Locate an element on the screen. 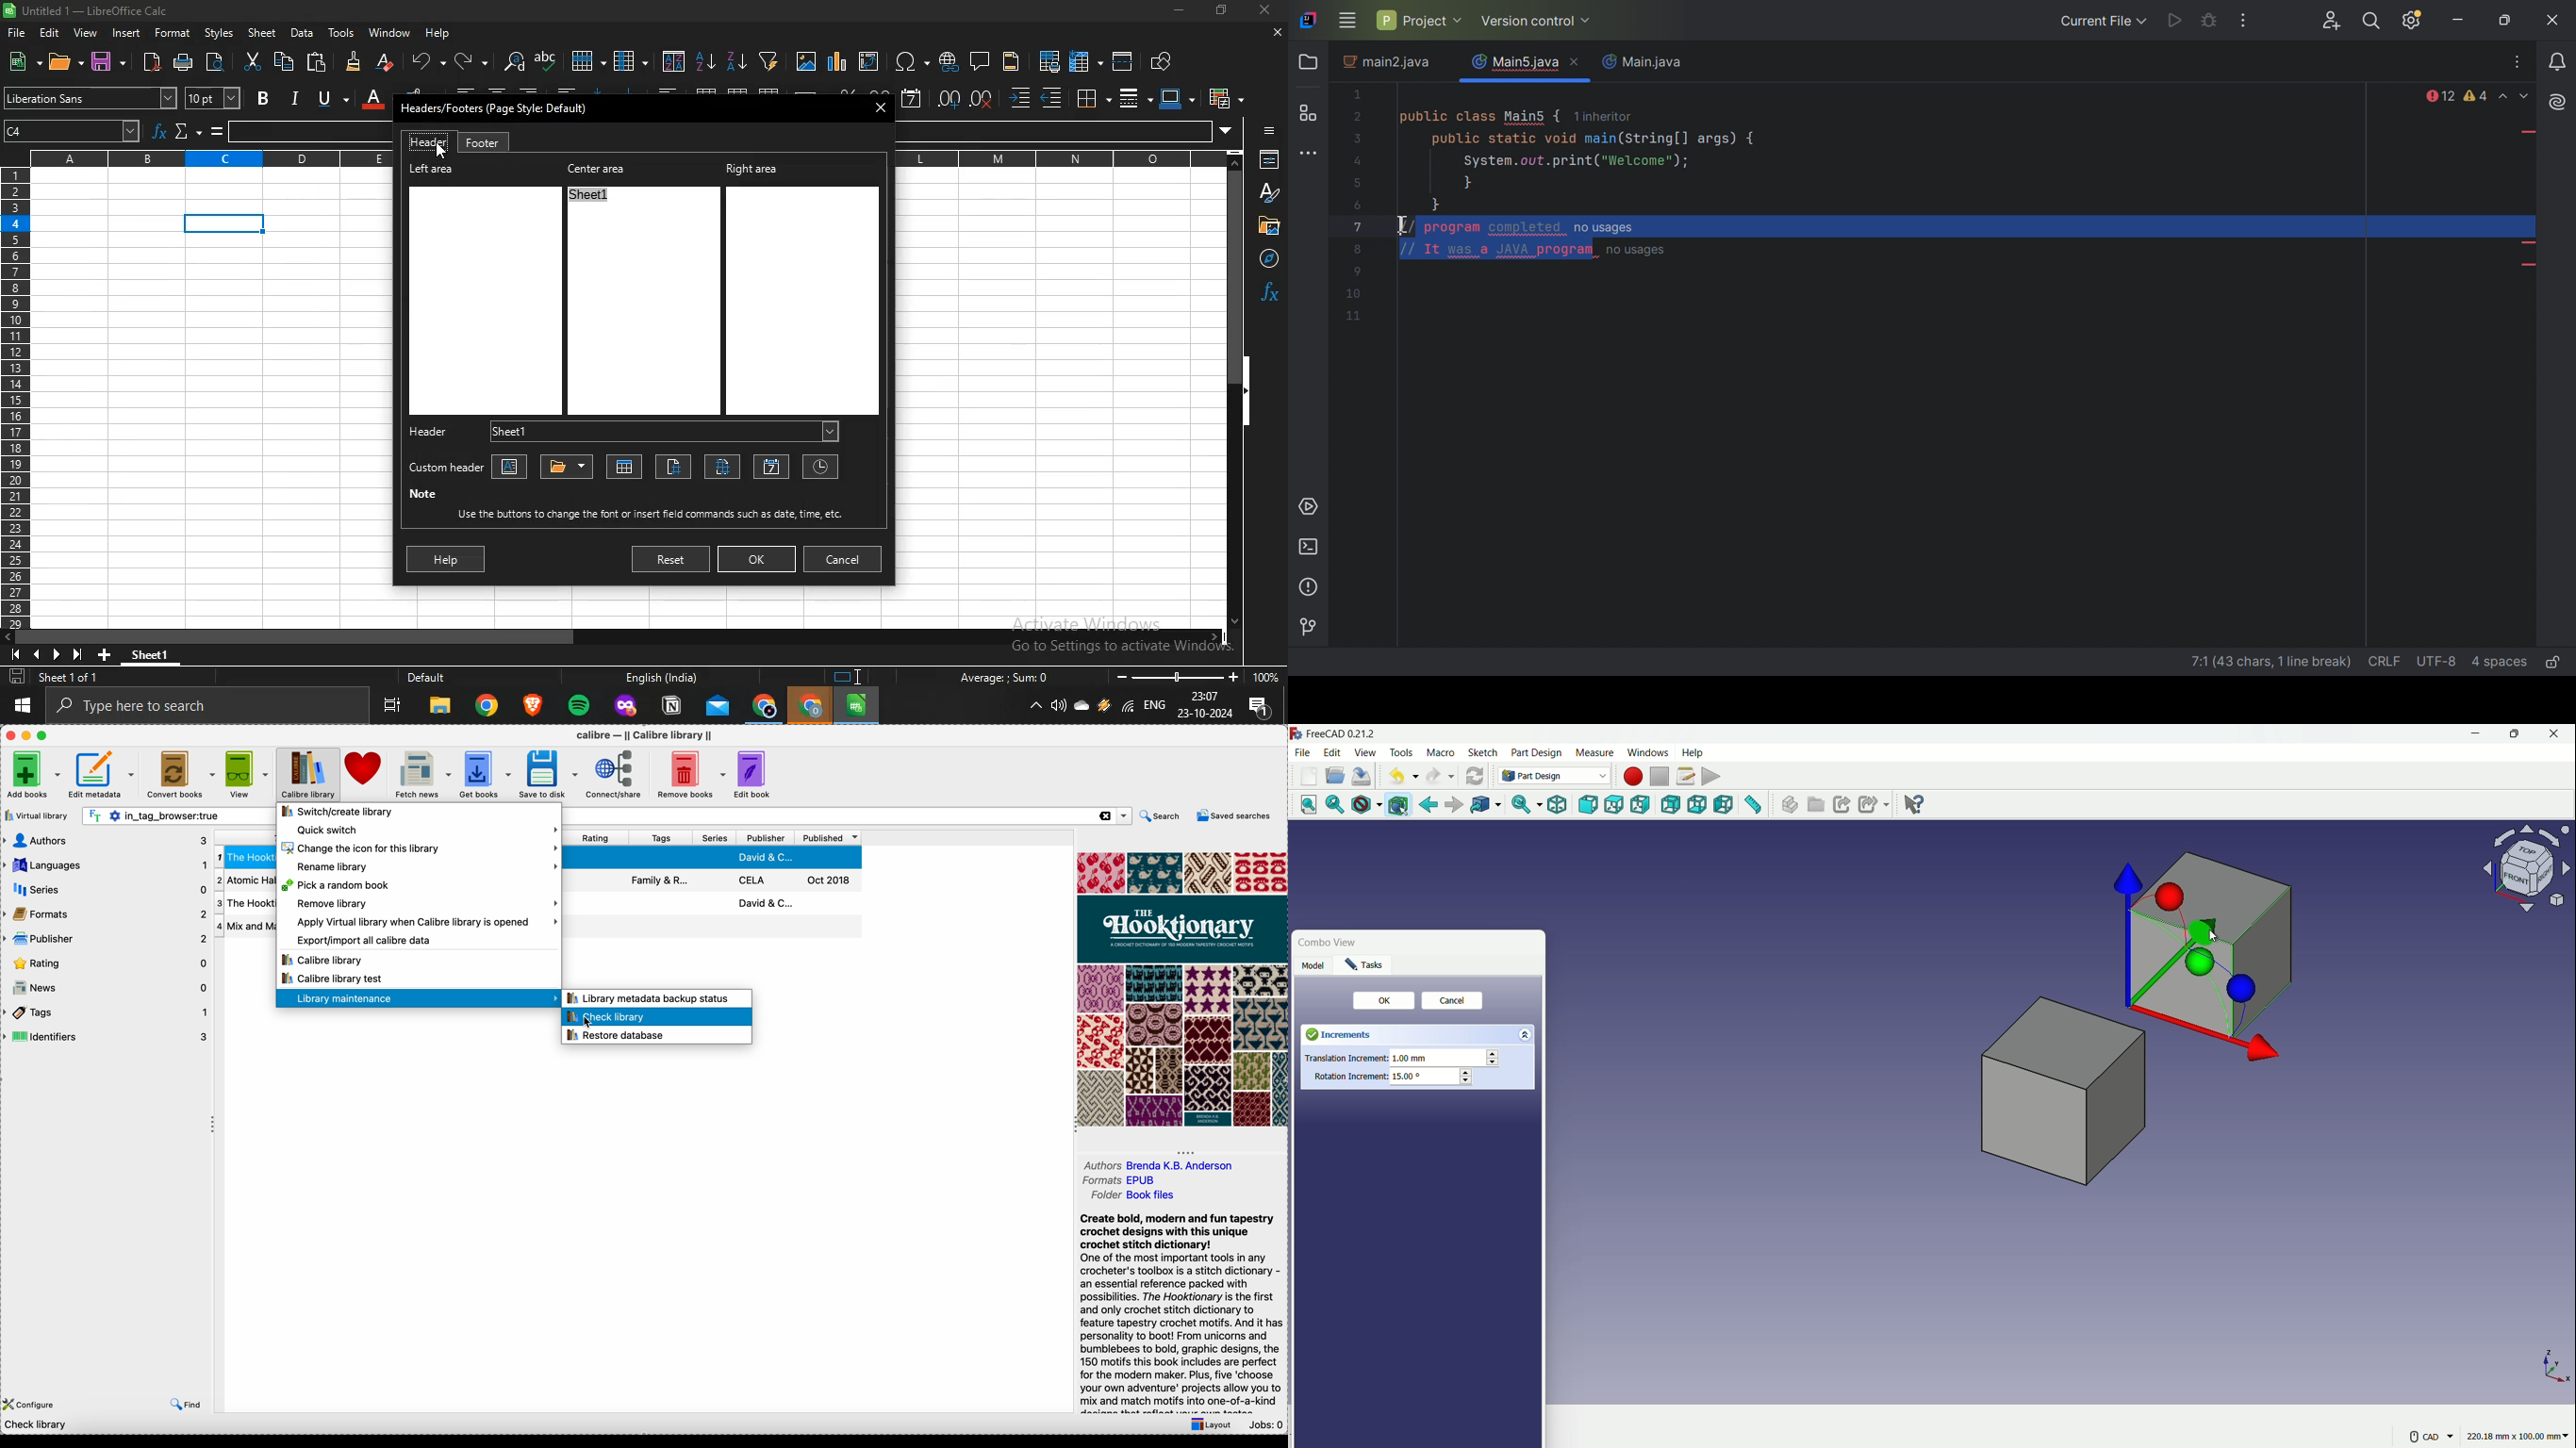 This screenshot has height=1456, width=2576. right view is located at coordinates (1642, 807).